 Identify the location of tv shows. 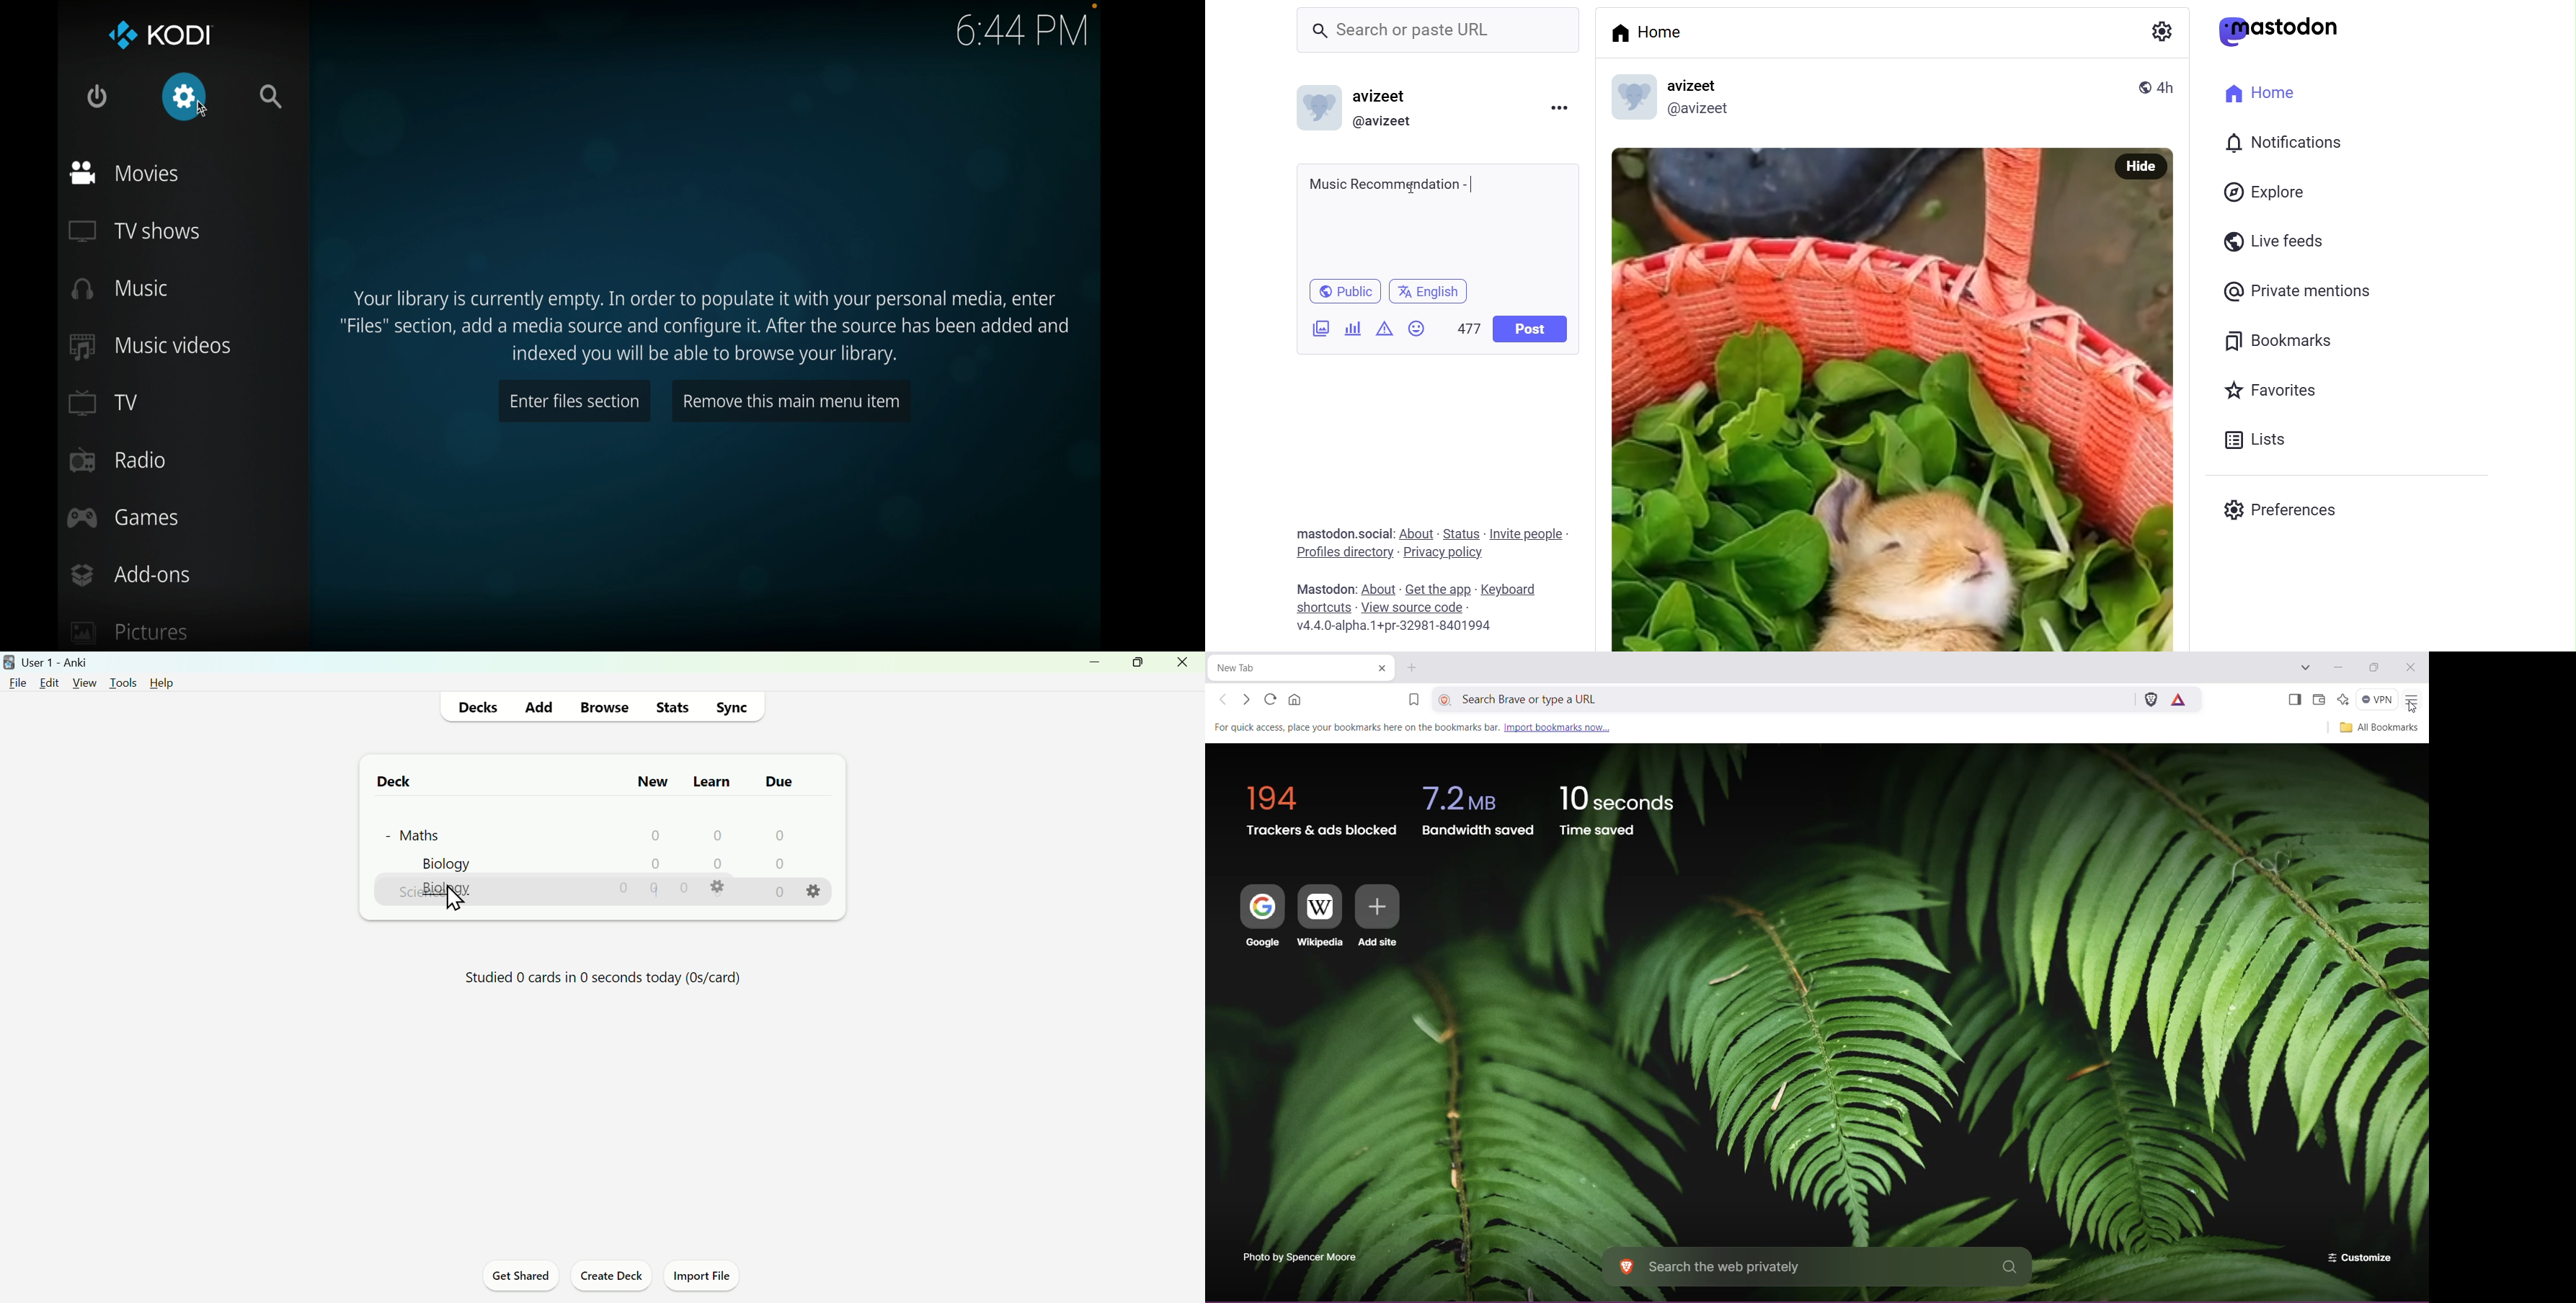
(135, 231).